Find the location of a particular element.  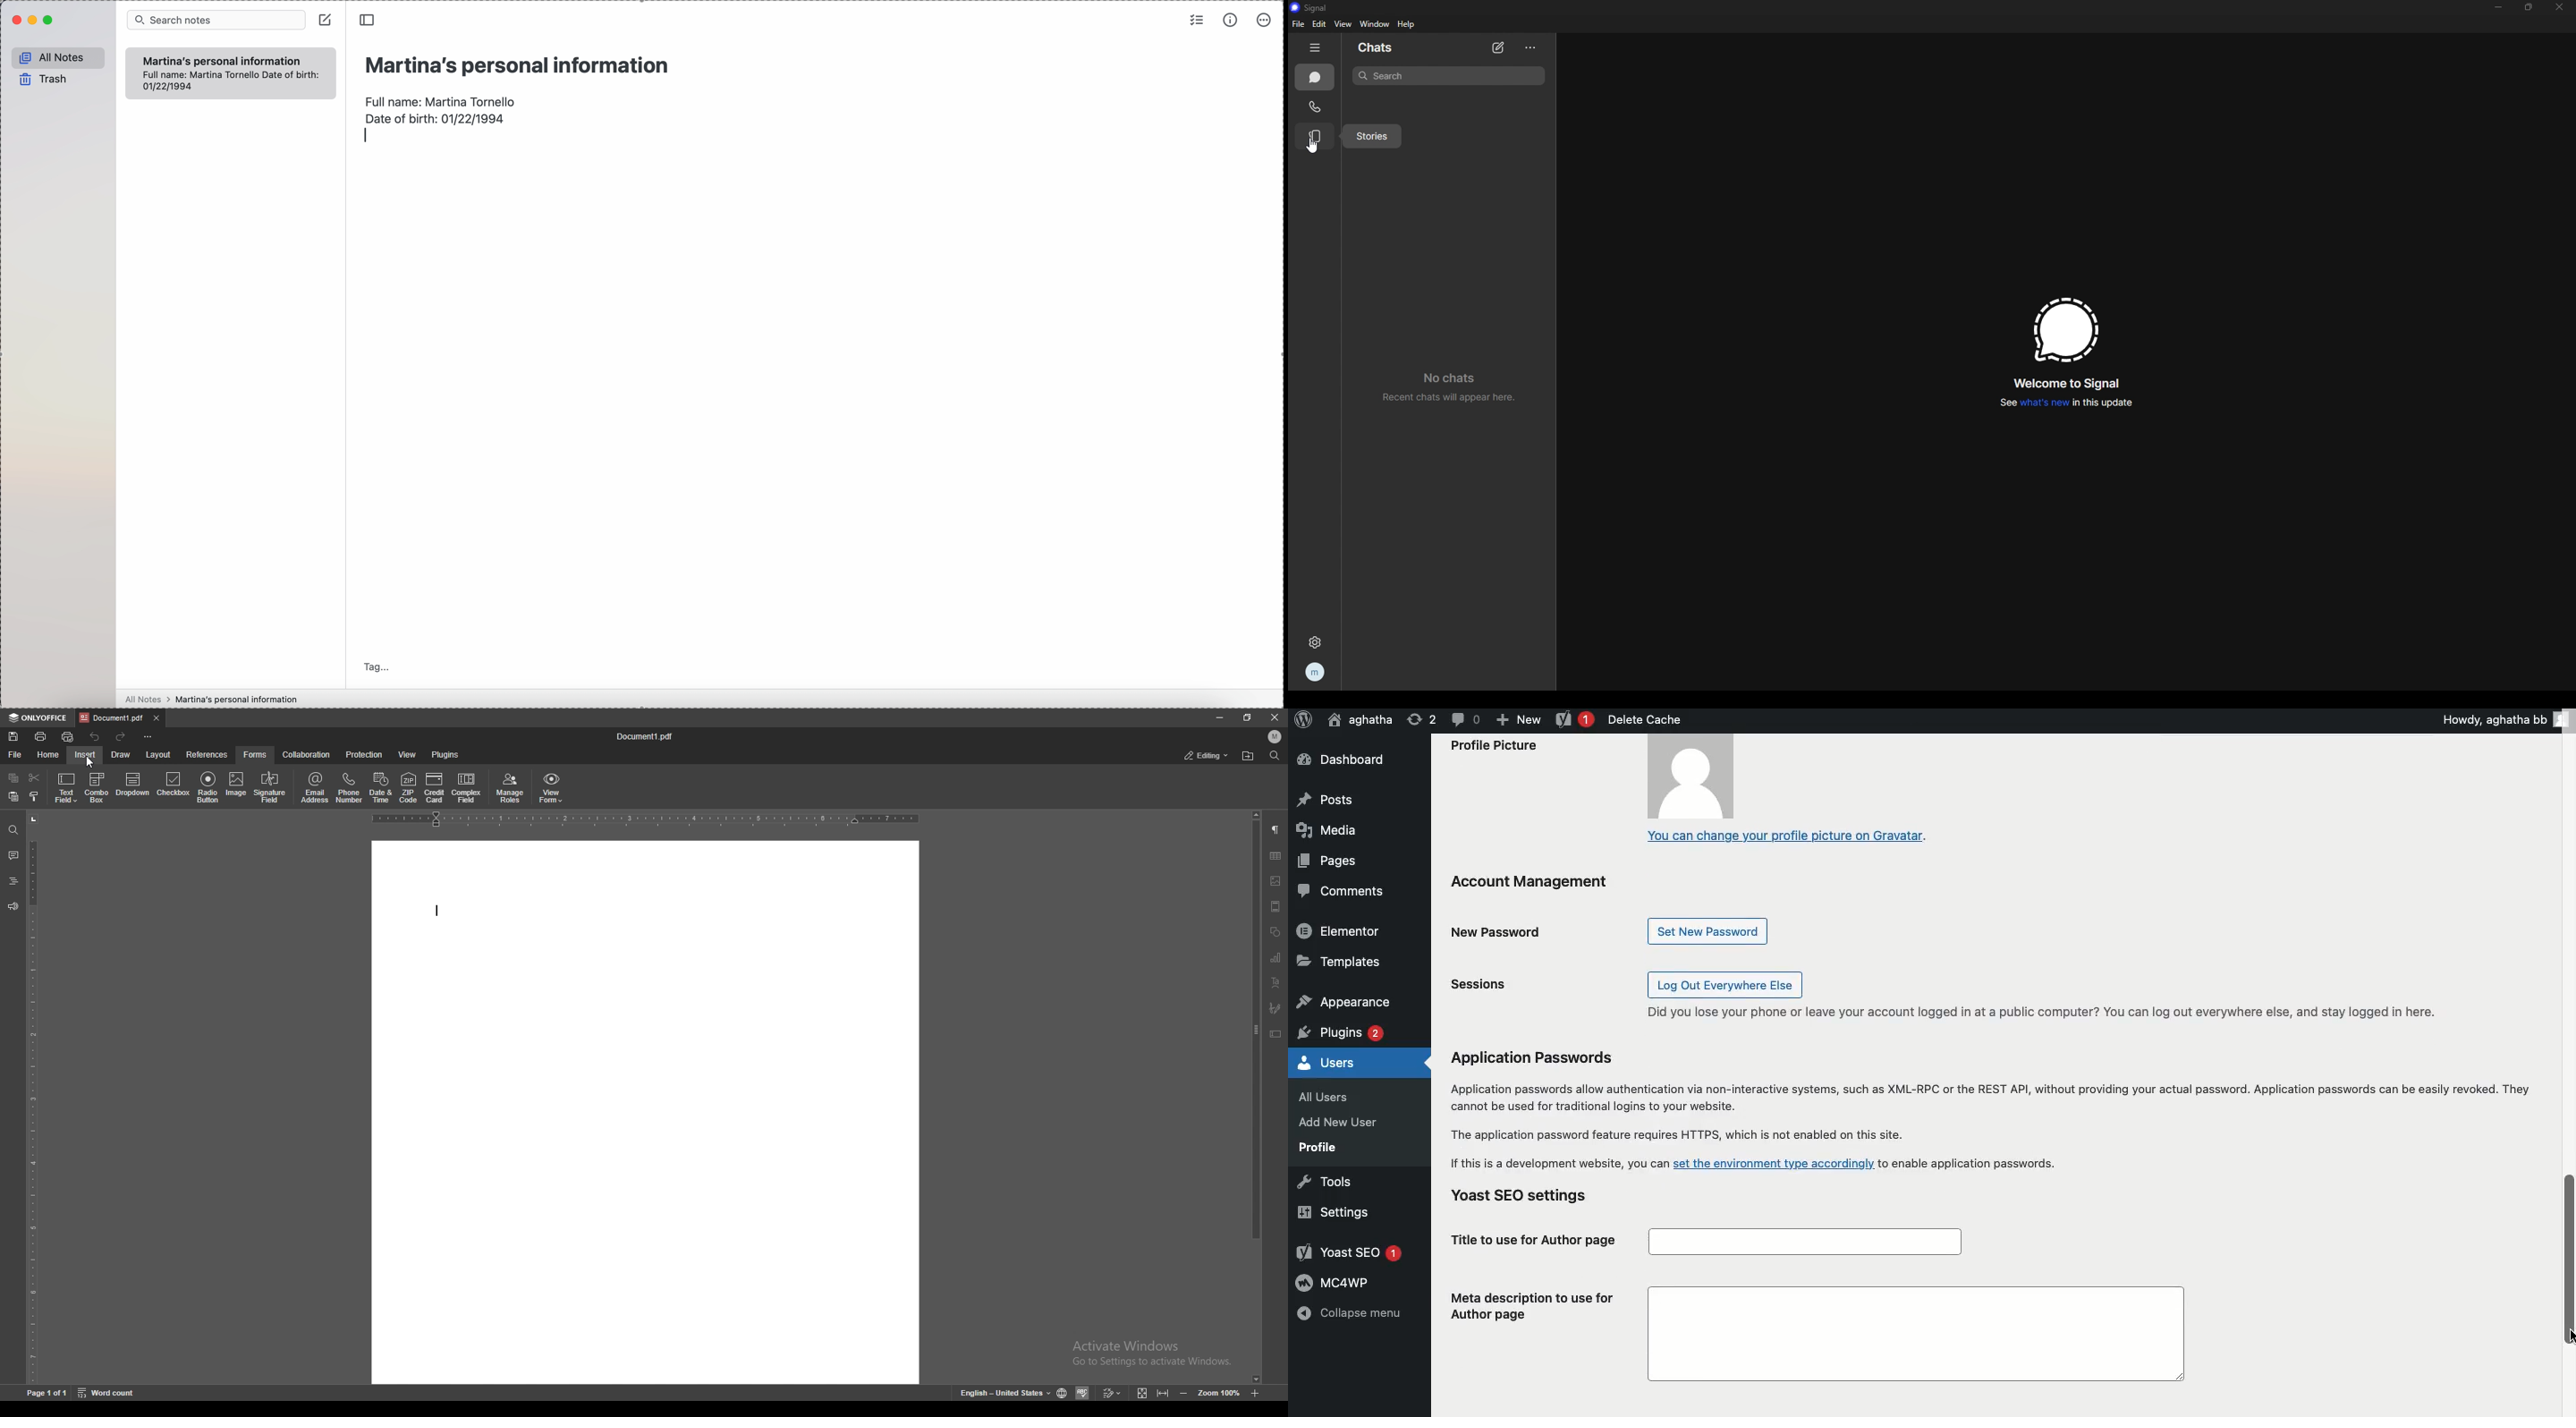

Logo is located at coordinates (1302, 720).